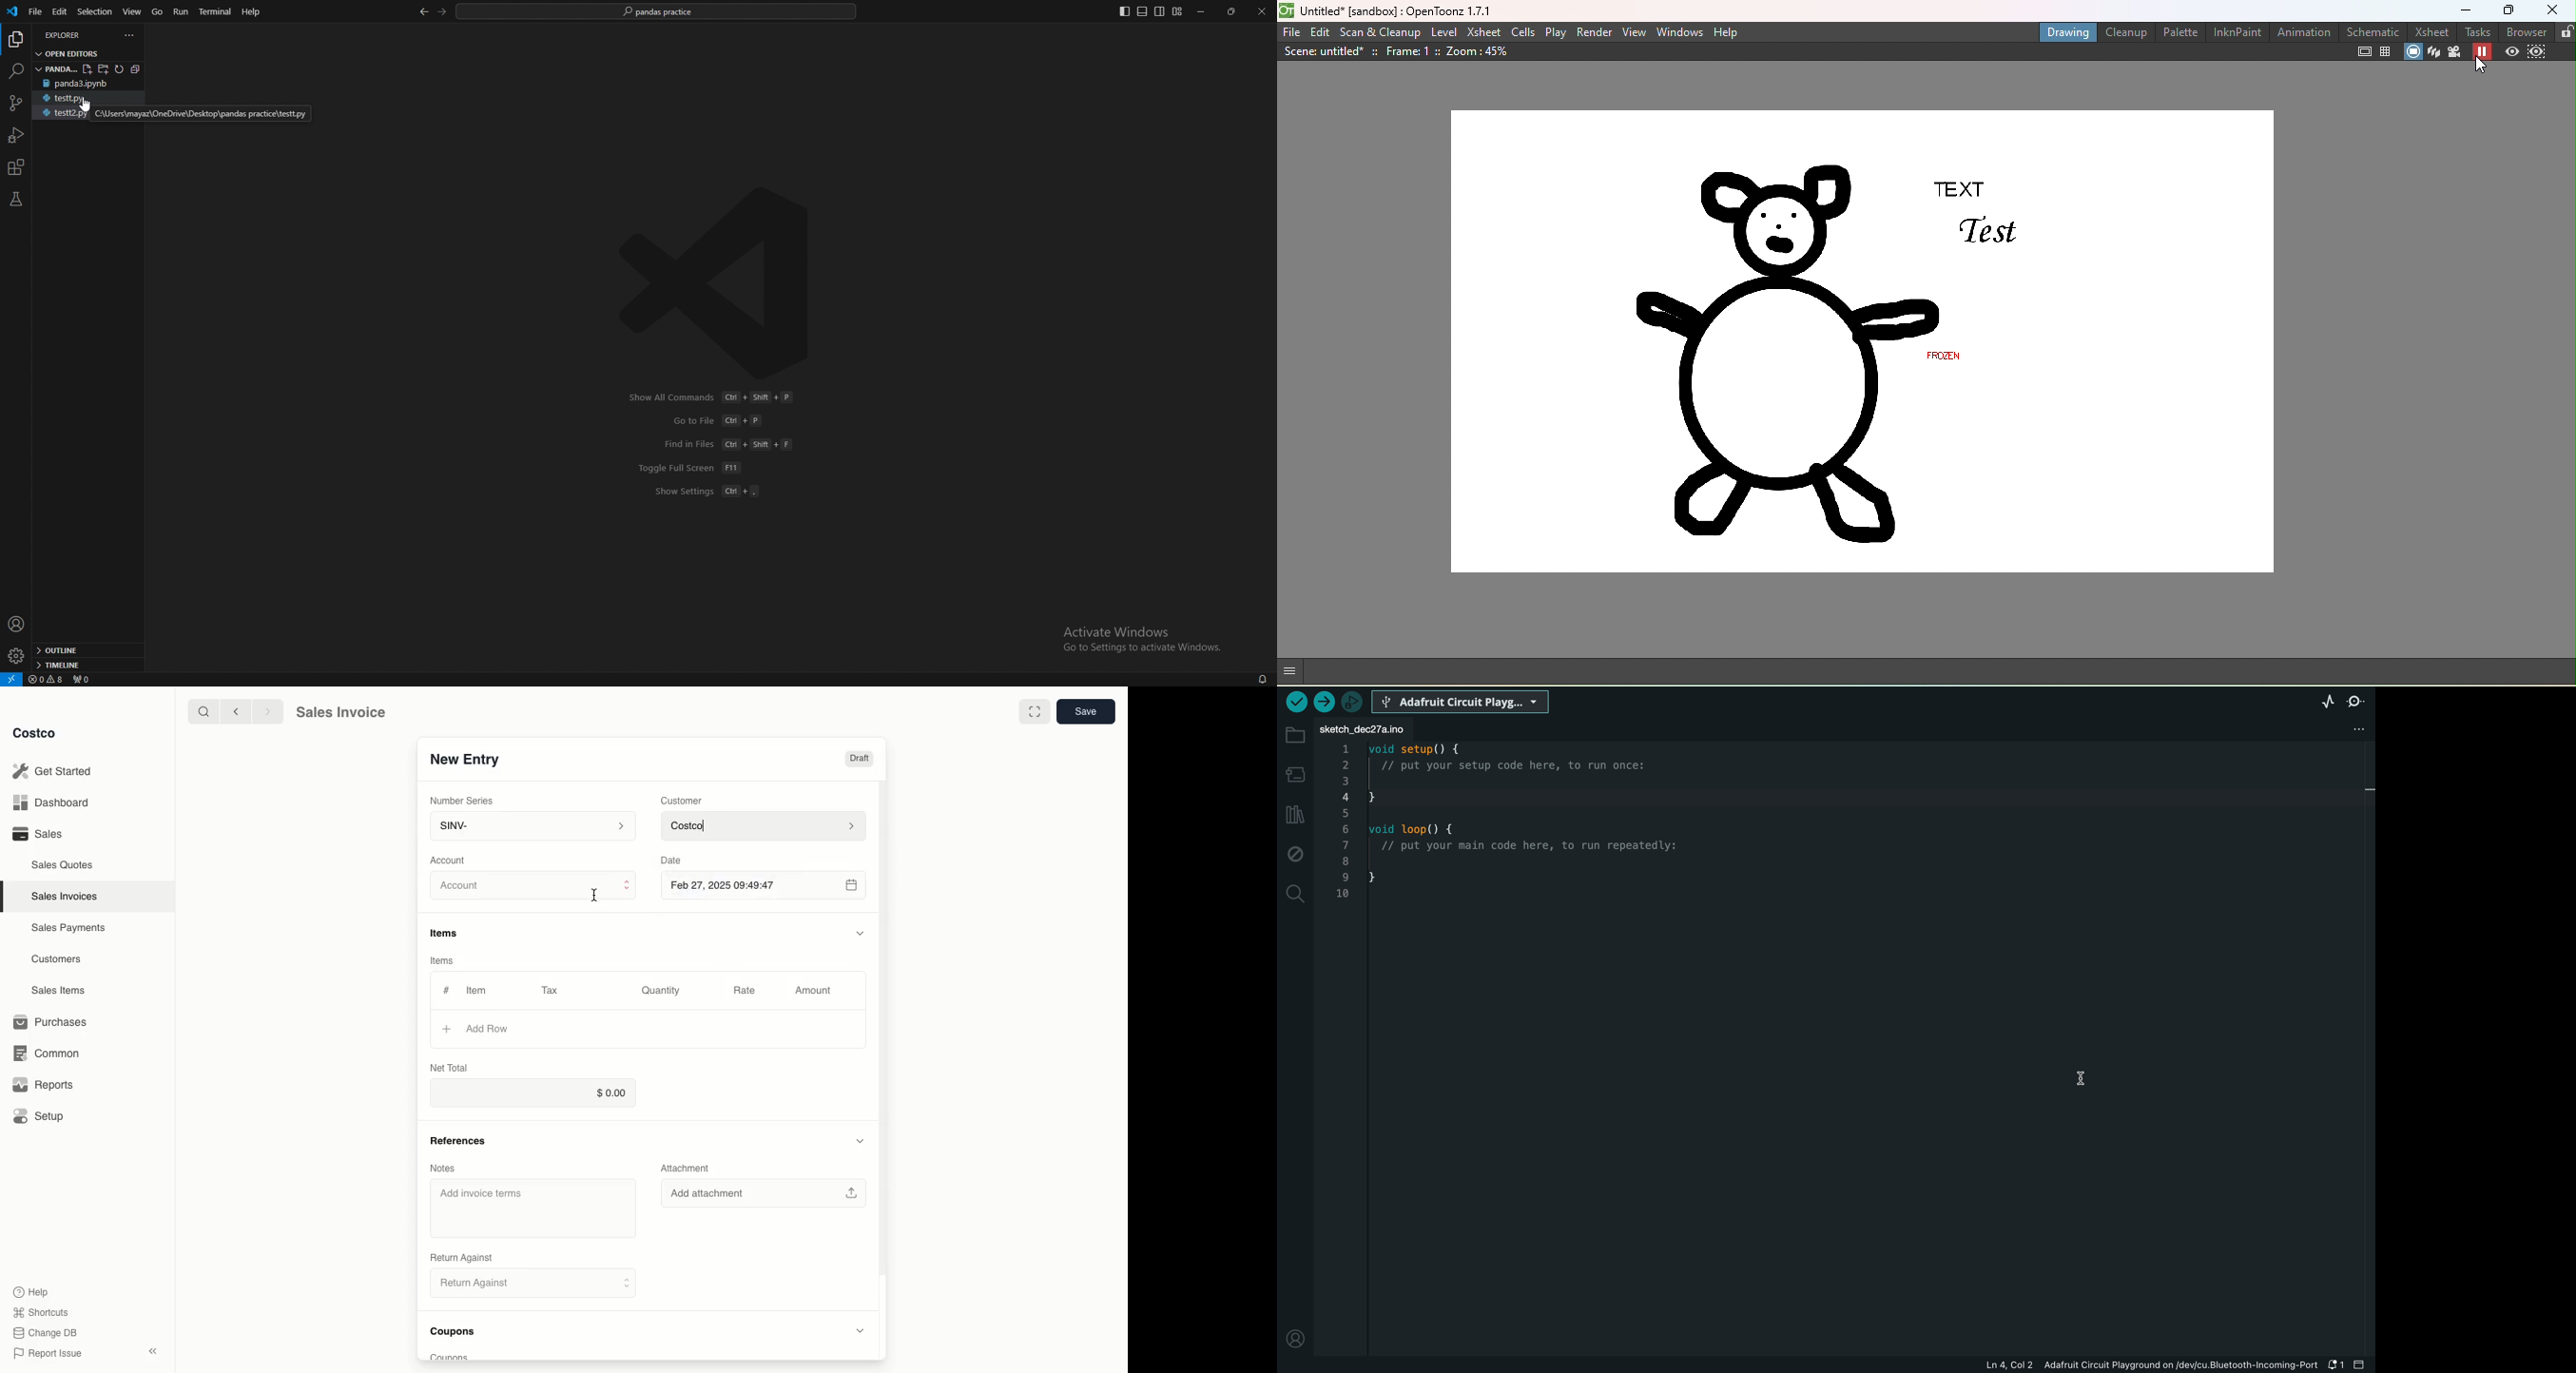 Image resolution: width=2576 pixels, height=1400 pixels. I want to click on search, so click(201, 711).